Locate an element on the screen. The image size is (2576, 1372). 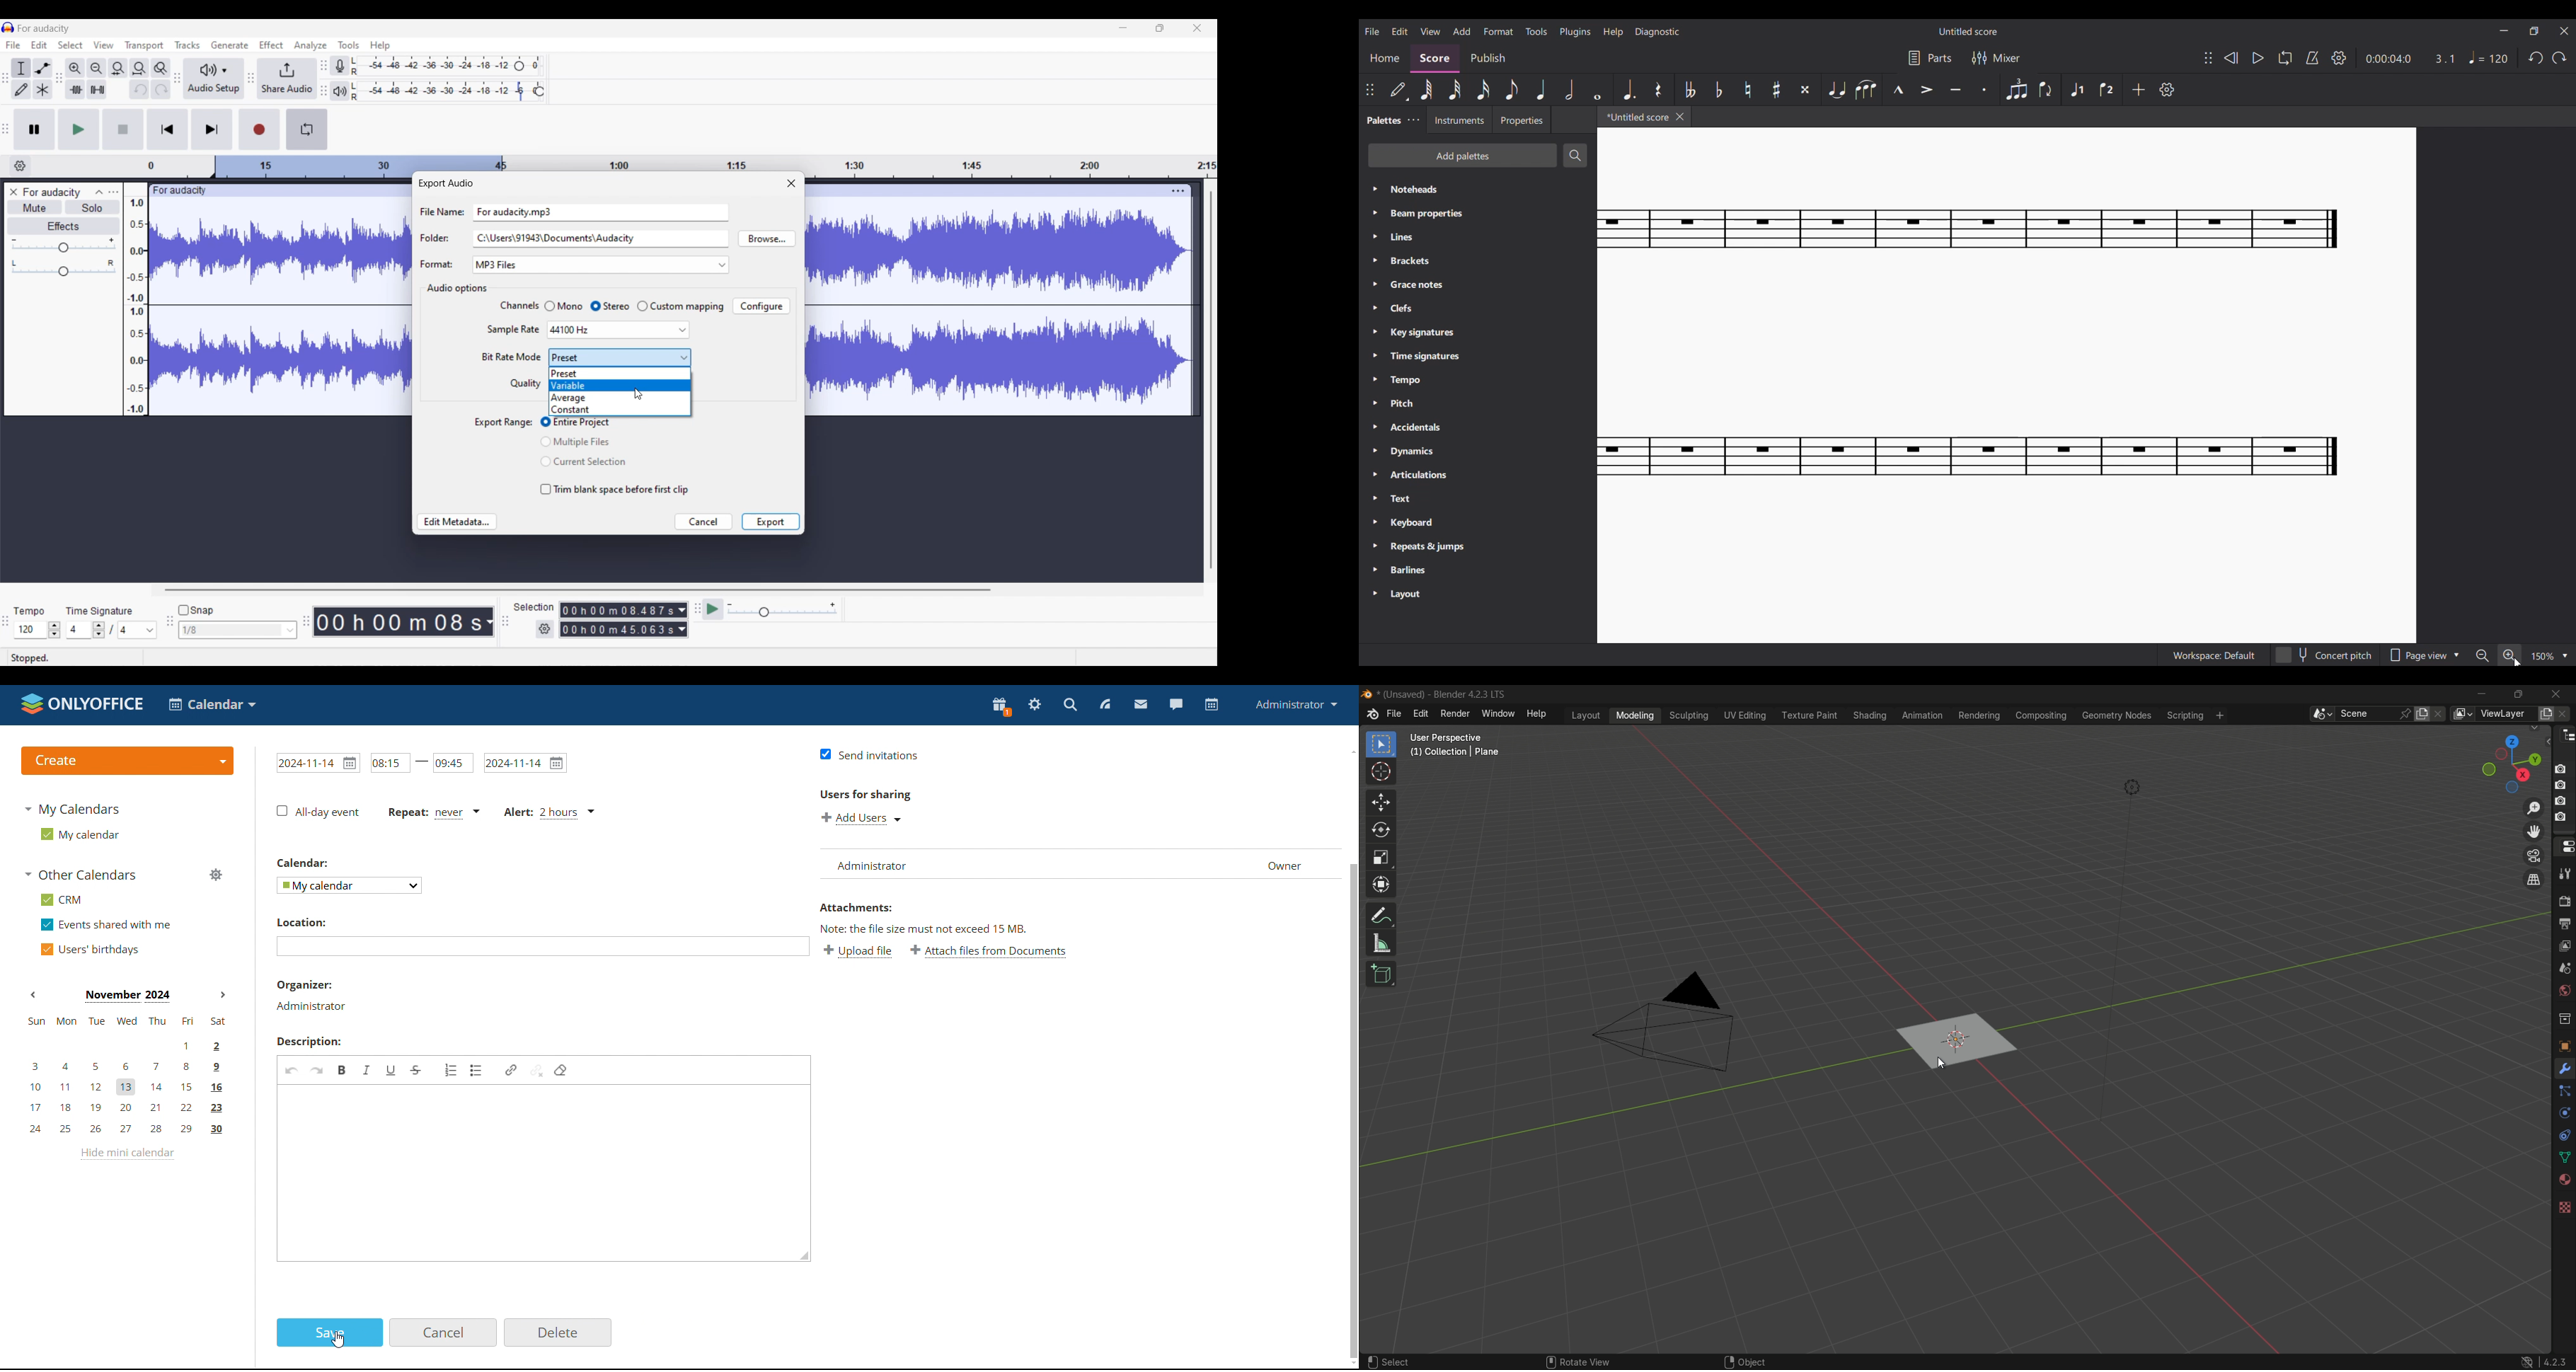
Tuplet is located at coordinates (2016, 89).